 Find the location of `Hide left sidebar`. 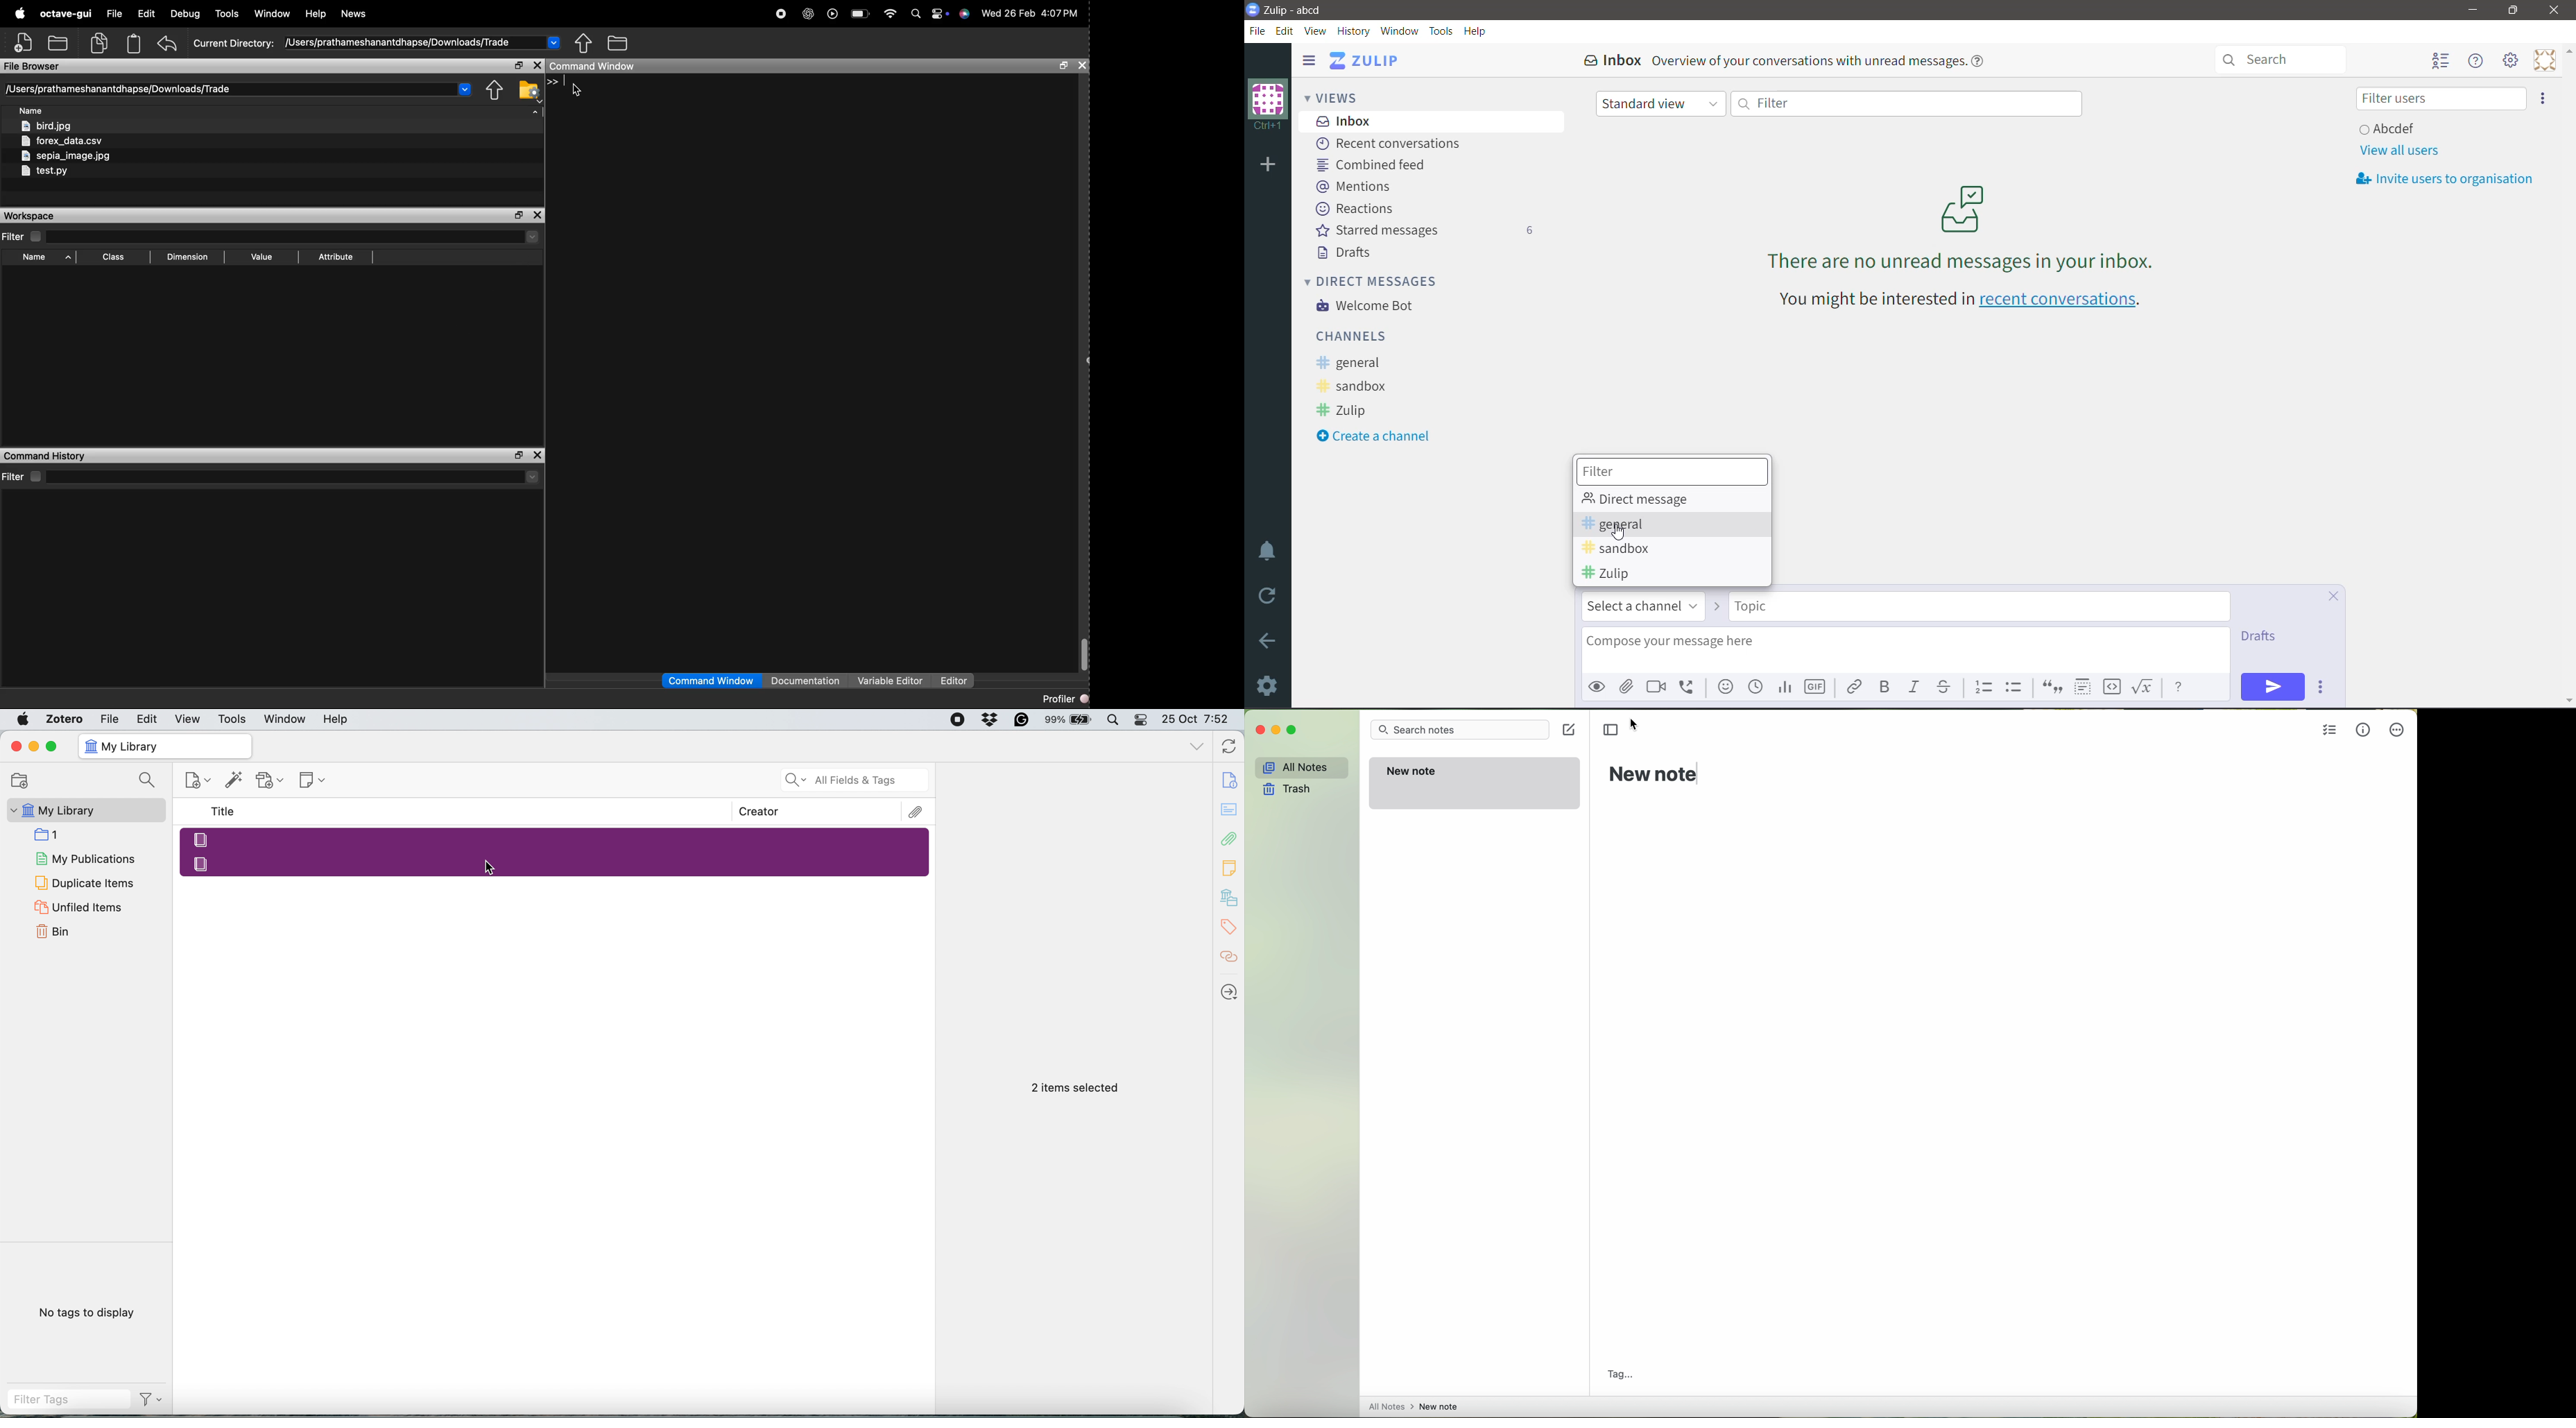

Hide left sidebar is located at coordinates (1308, 60).